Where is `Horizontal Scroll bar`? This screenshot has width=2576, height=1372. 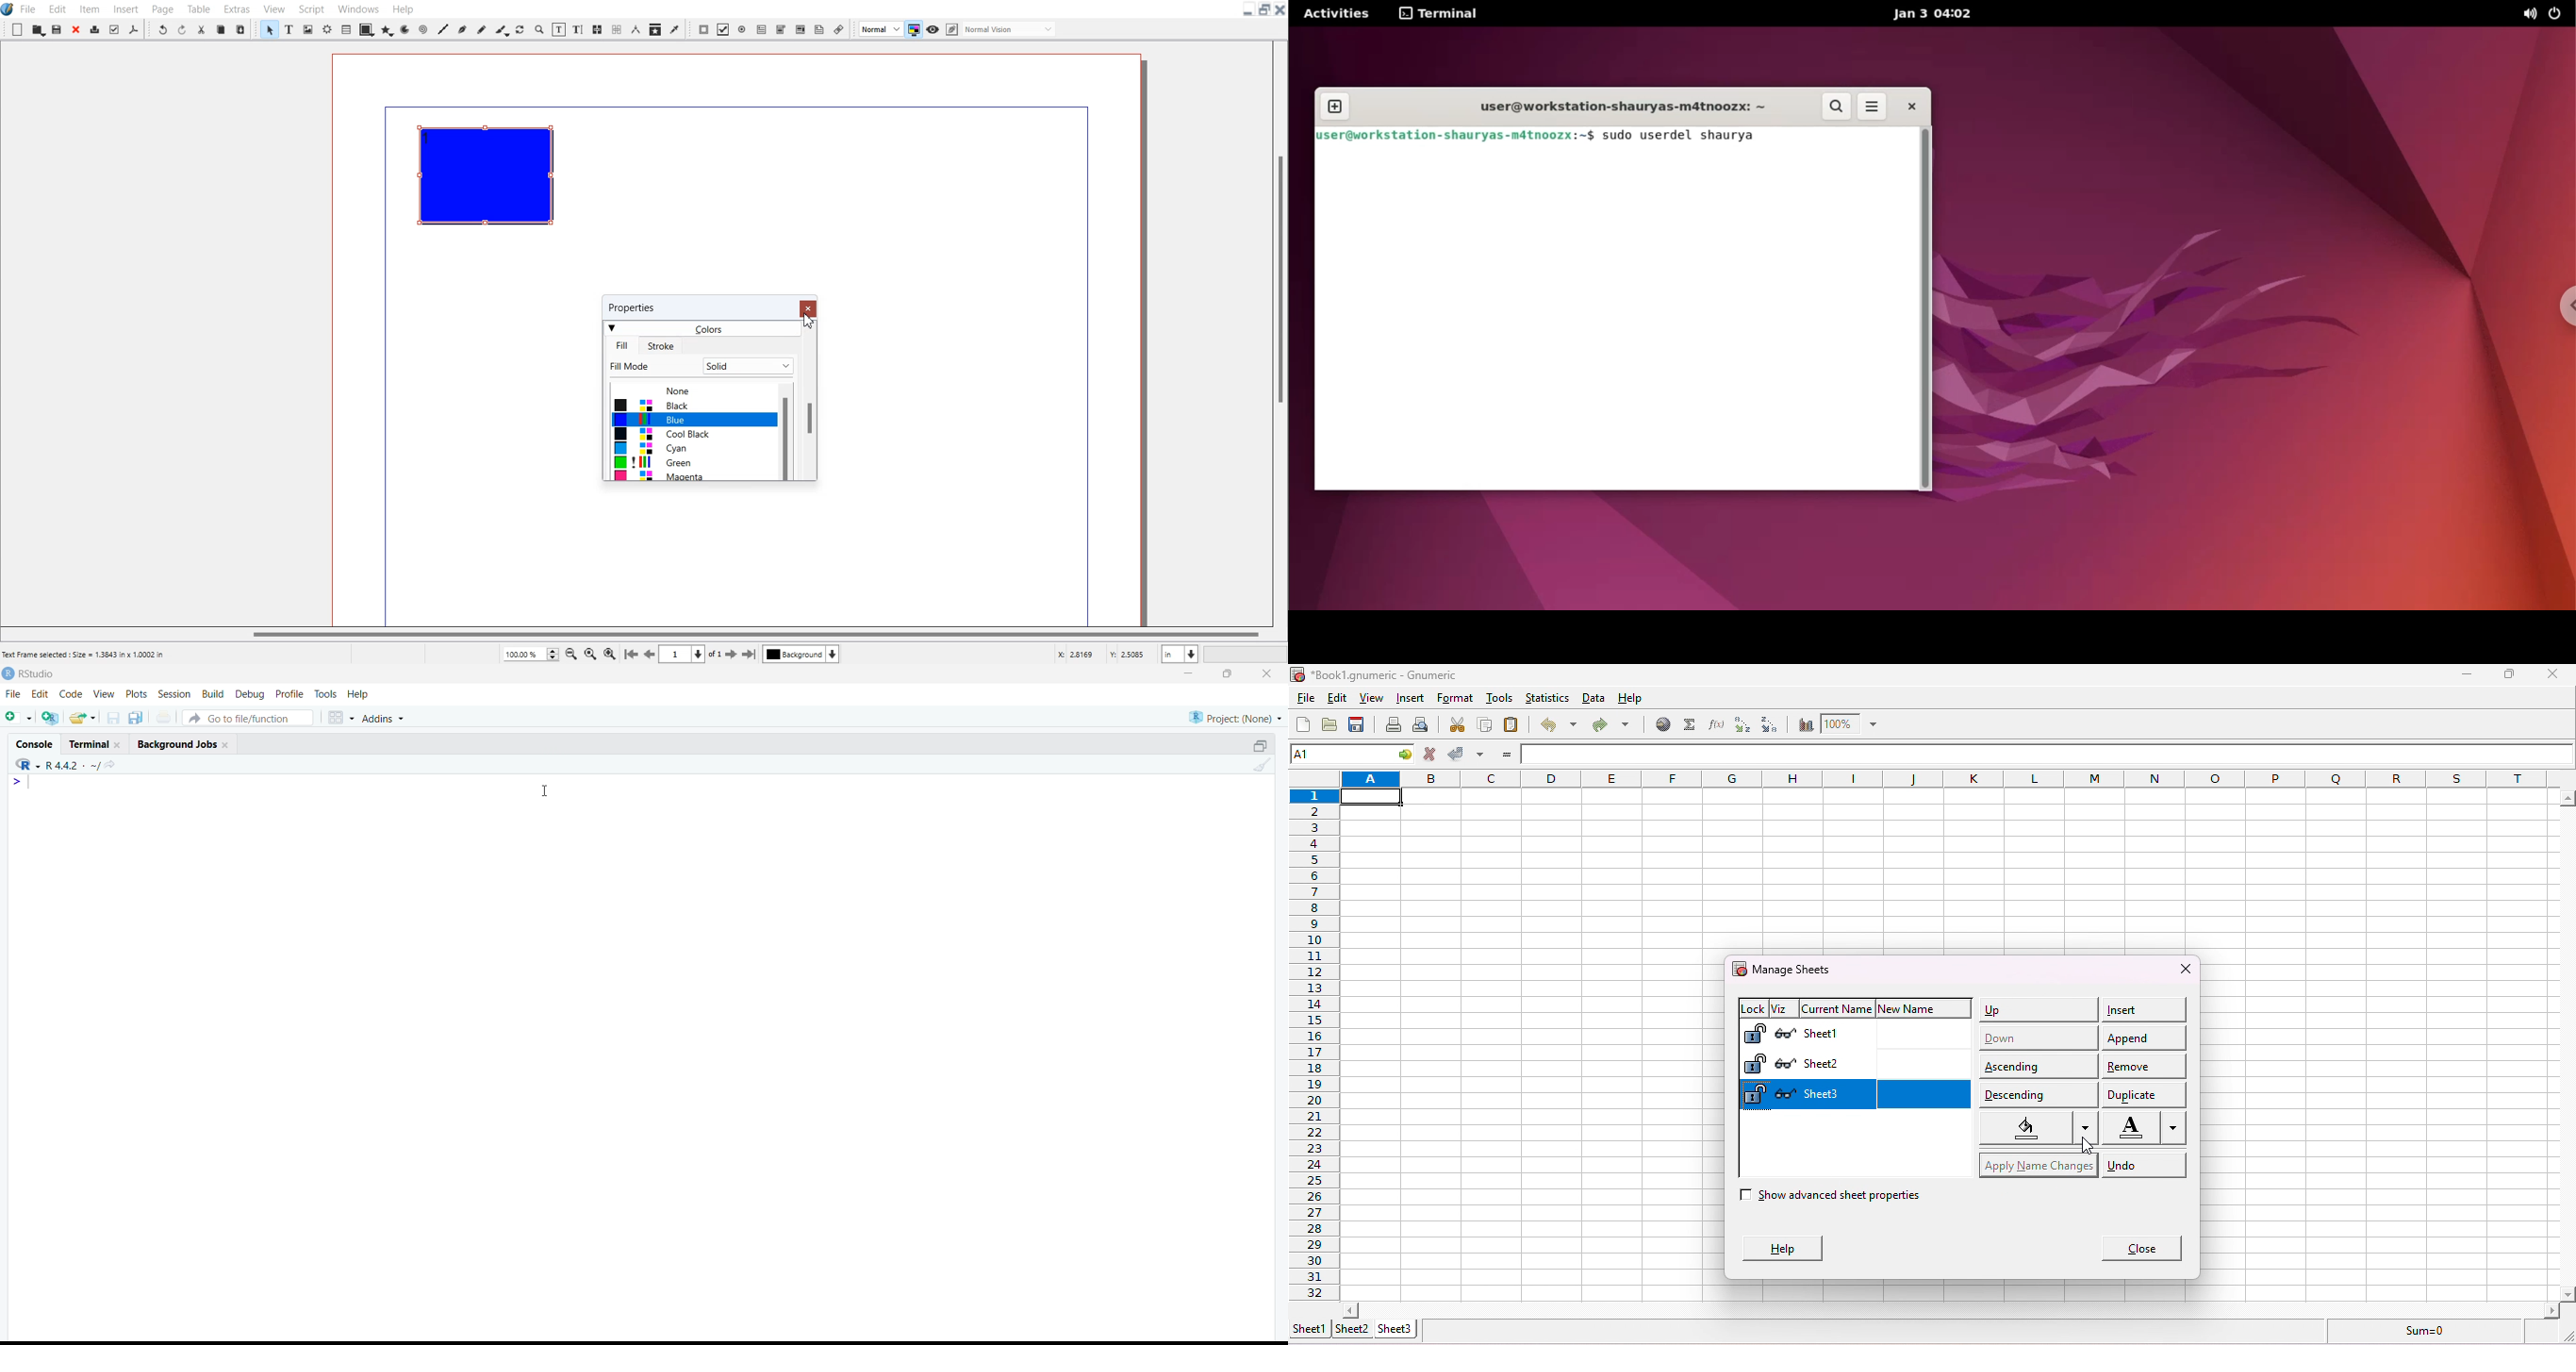 Horizontal Scroll bar is located at coordinates (633, 635).